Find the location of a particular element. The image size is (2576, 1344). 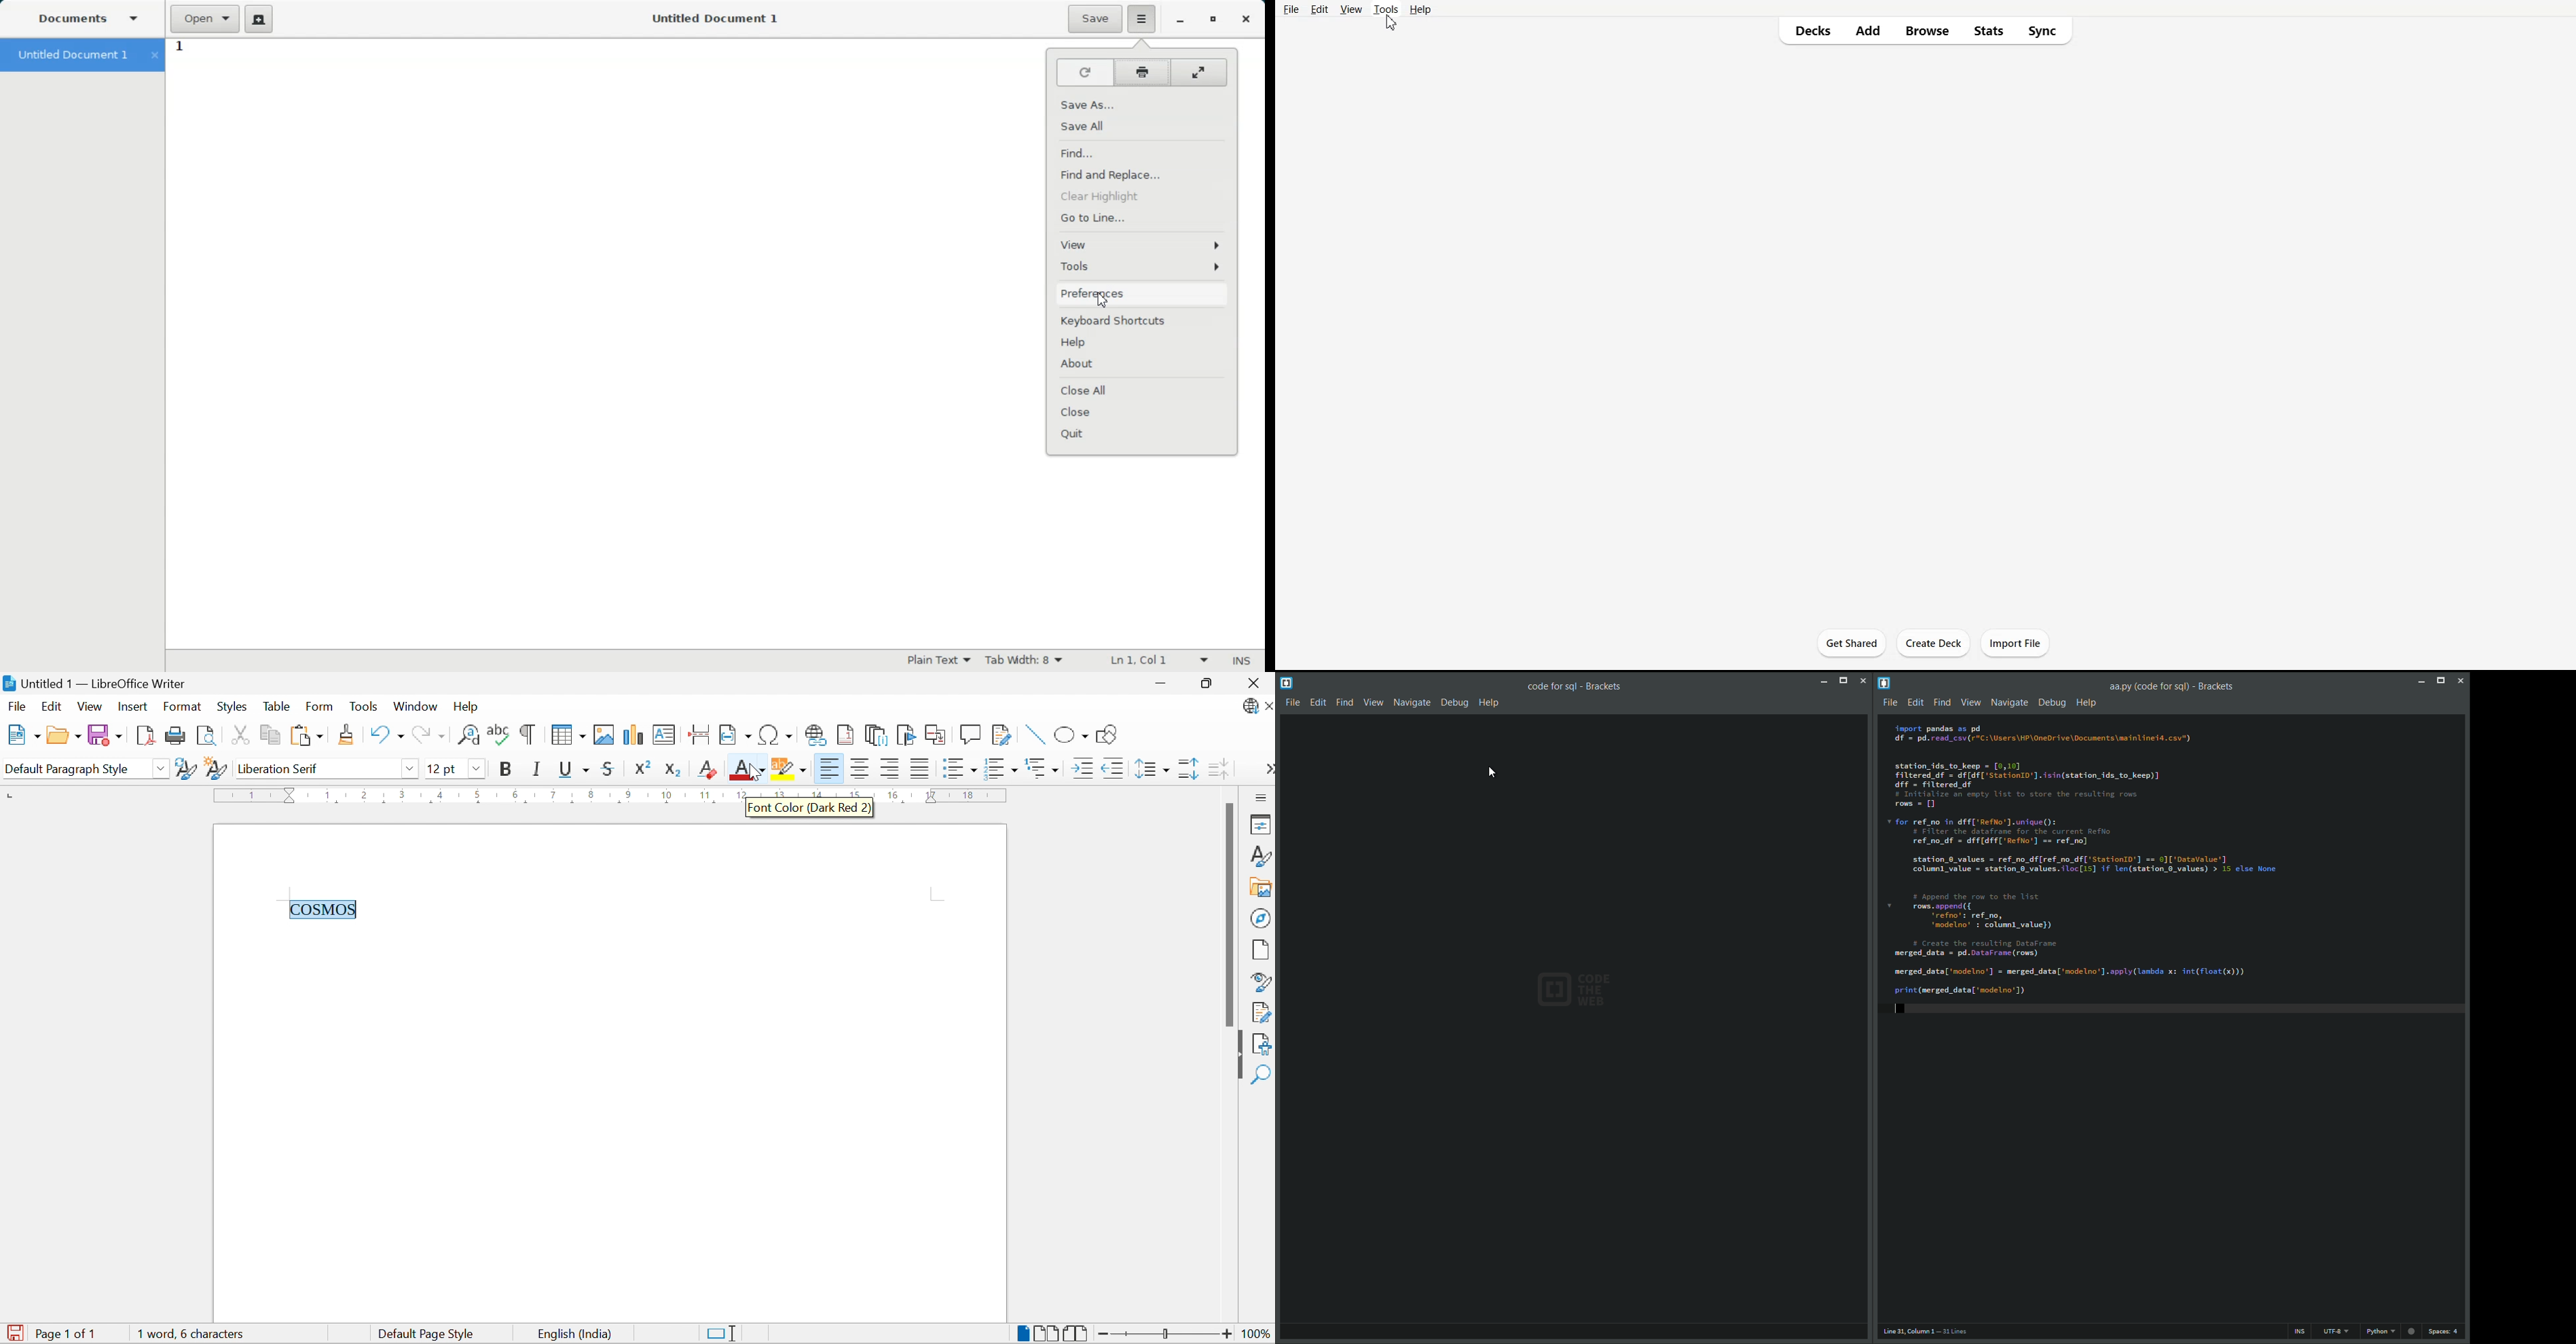

Set Line Spacing is located at coordinates (1151, 769).